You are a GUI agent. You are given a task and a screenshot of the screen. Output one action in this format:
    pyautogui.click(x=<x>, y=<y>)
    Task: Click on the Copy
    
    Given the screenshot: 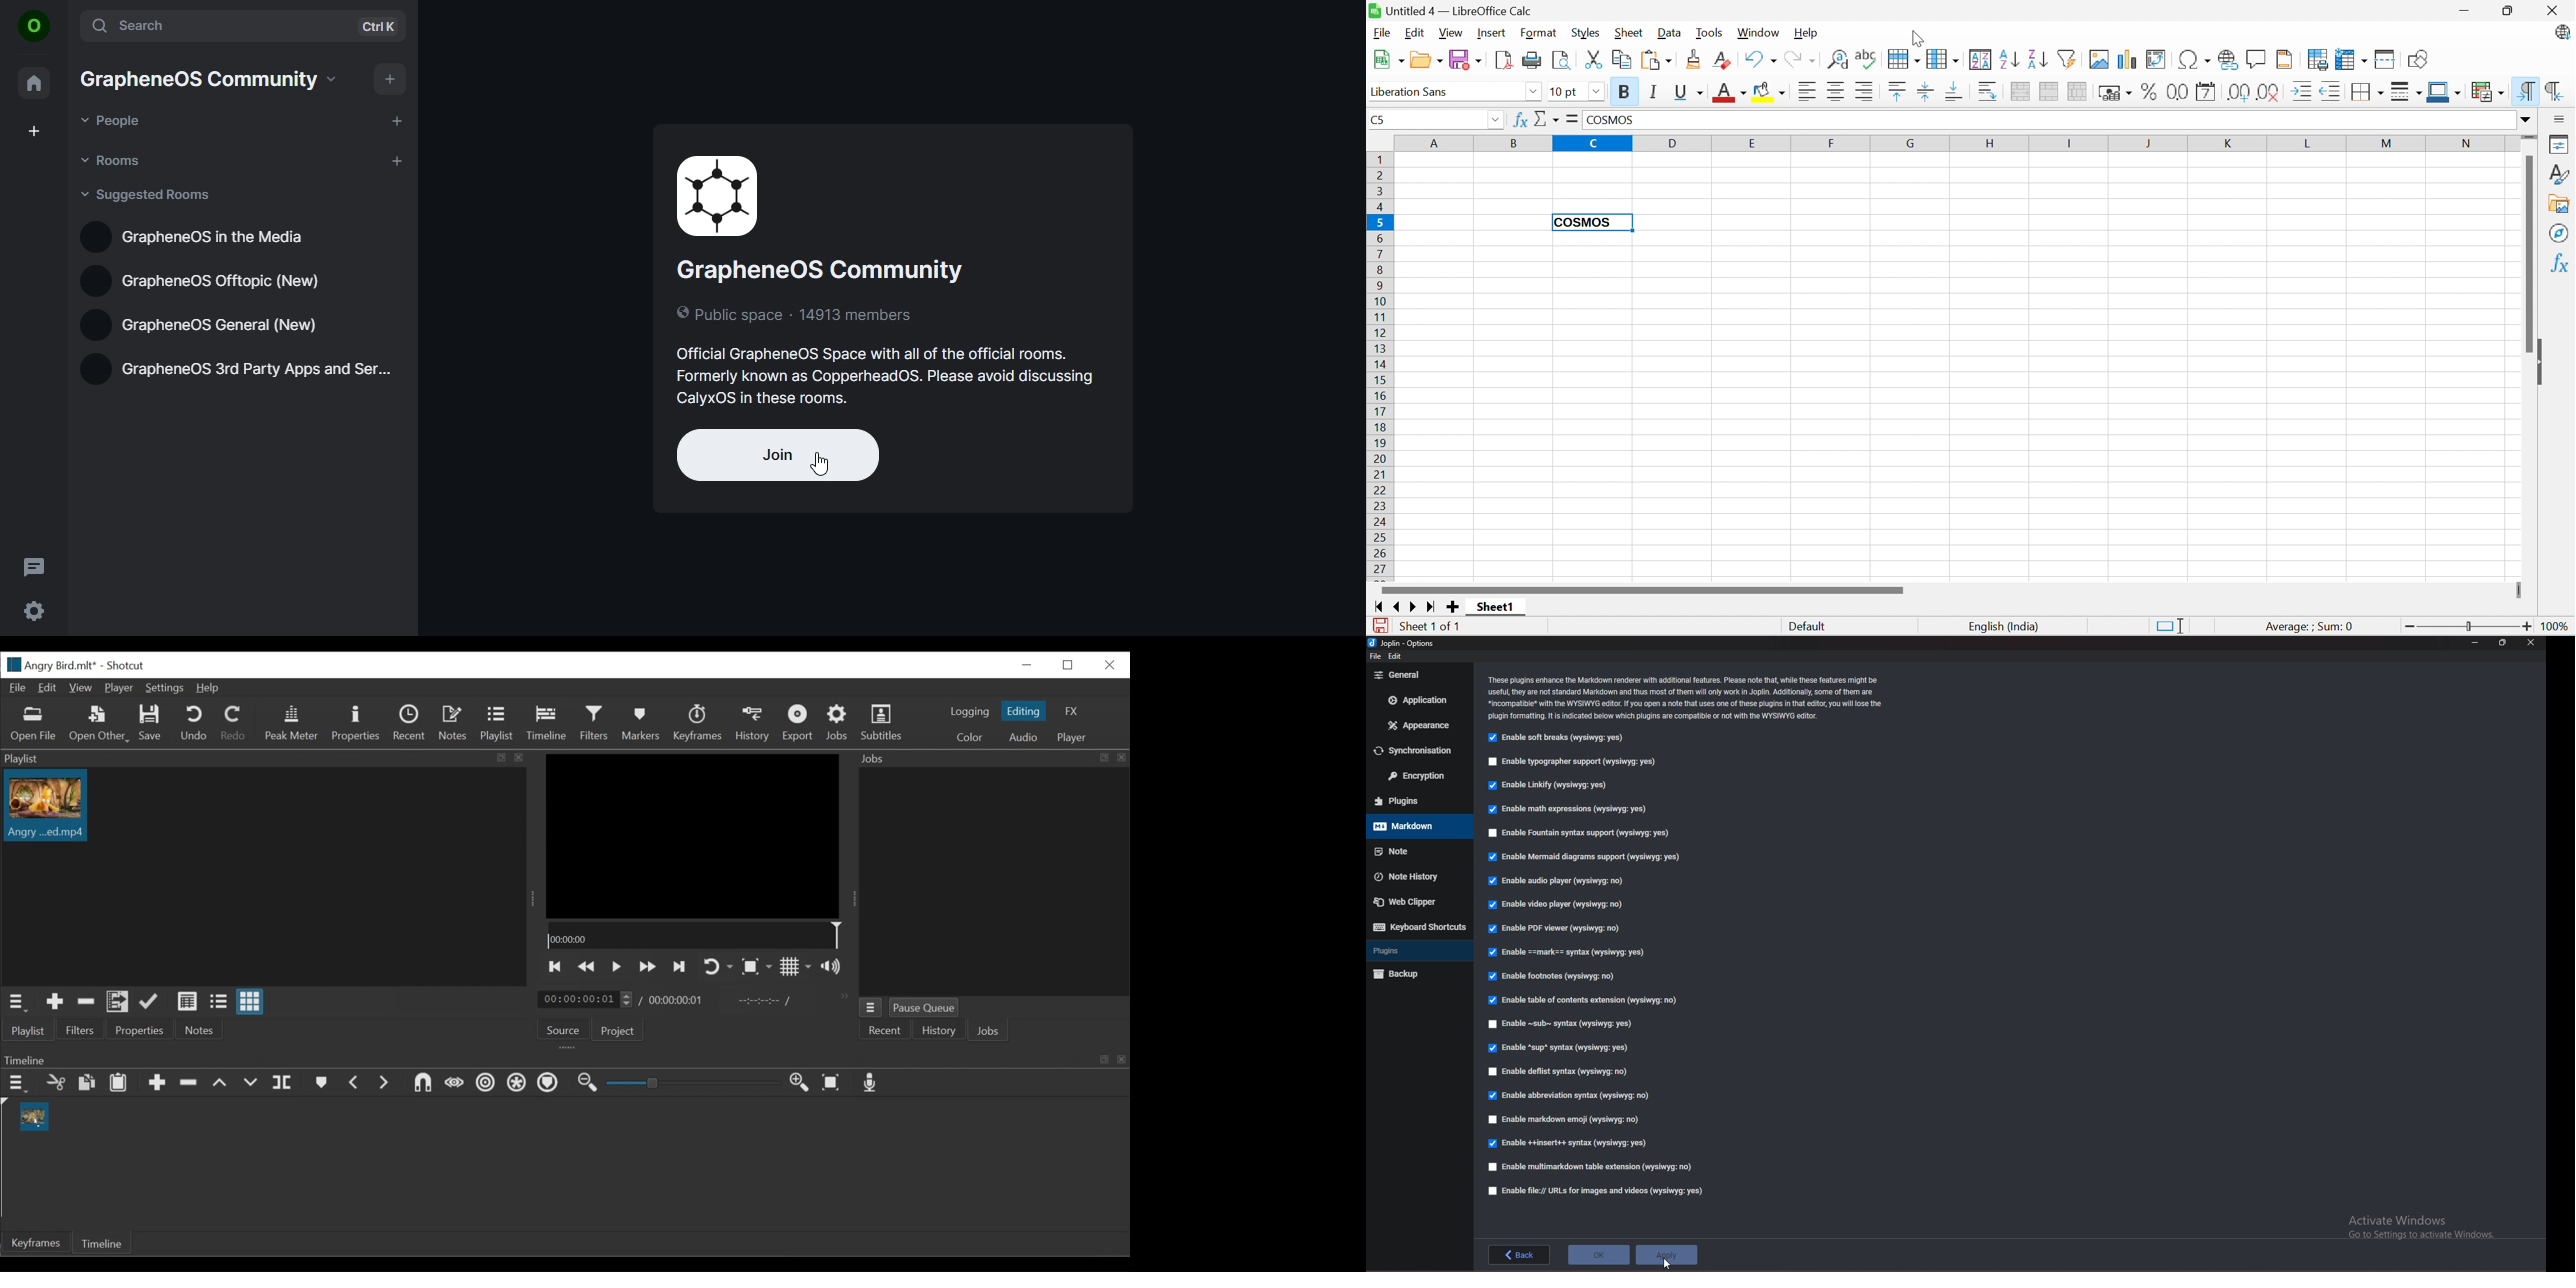 What is the action you would take?
    pyautogui.click(x=86, y=1082)
    